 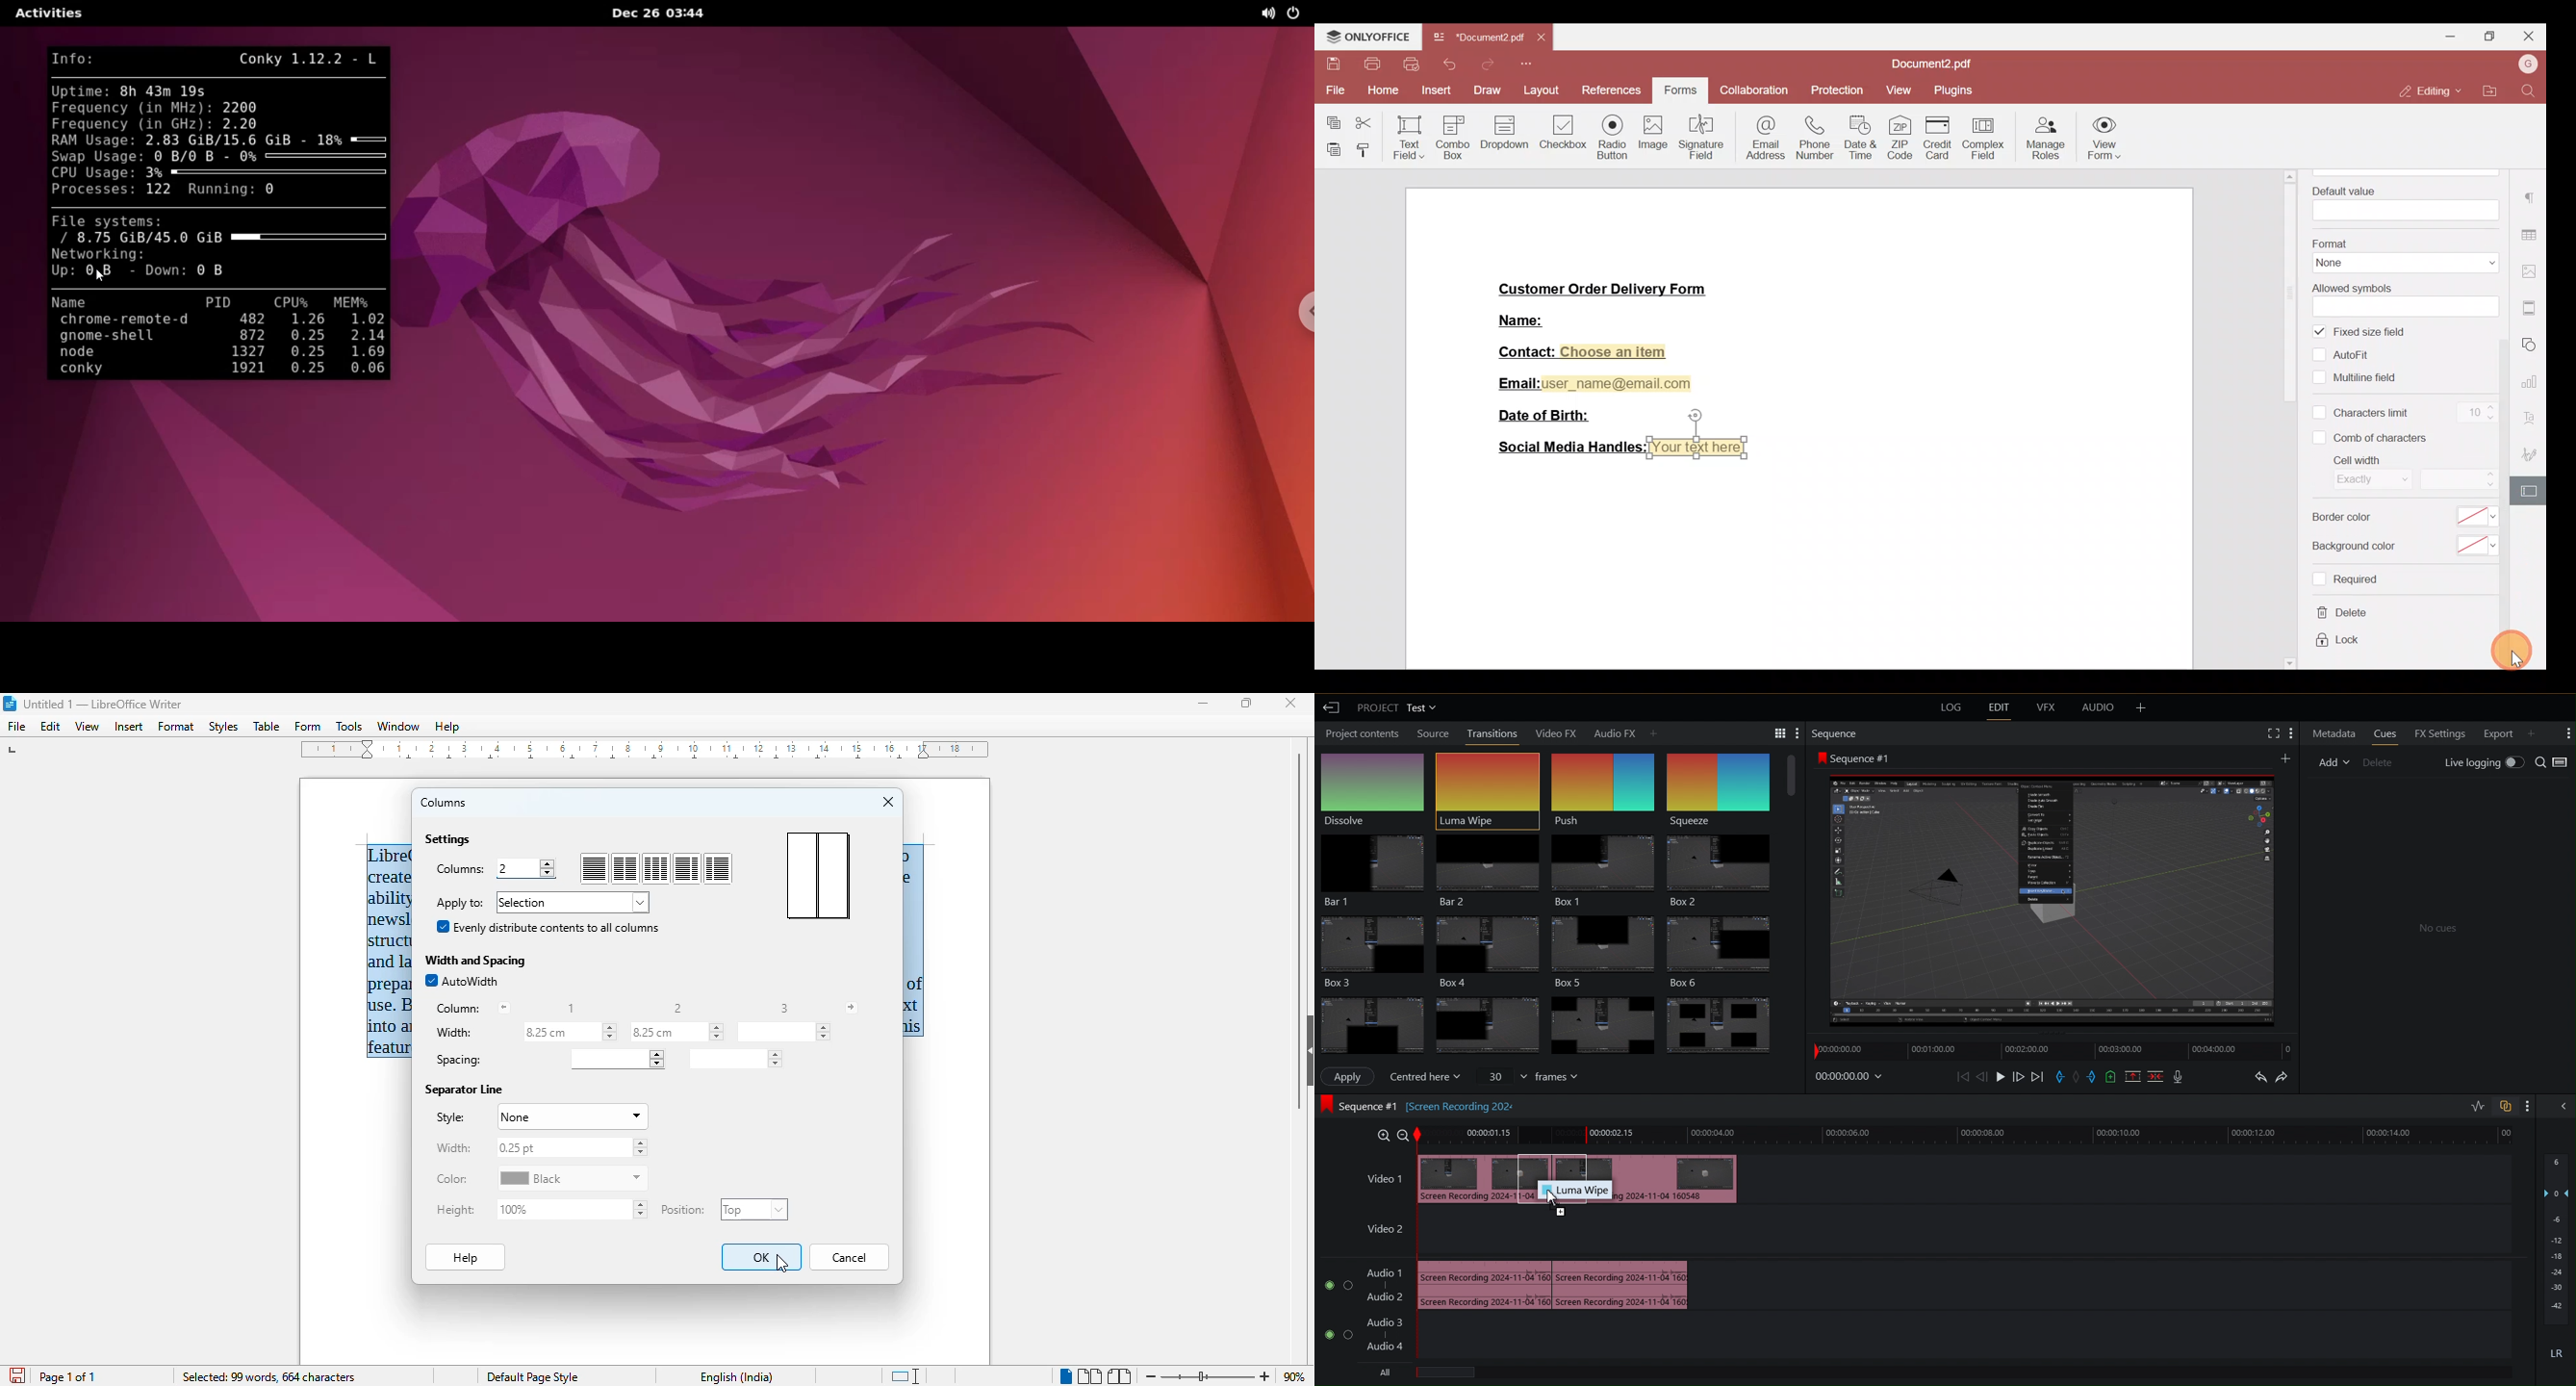 What do you see at coordinates (1298, 1374) in the screenshot?
I see `90% (current zoom level)` at bounding box center [1298, 1374].